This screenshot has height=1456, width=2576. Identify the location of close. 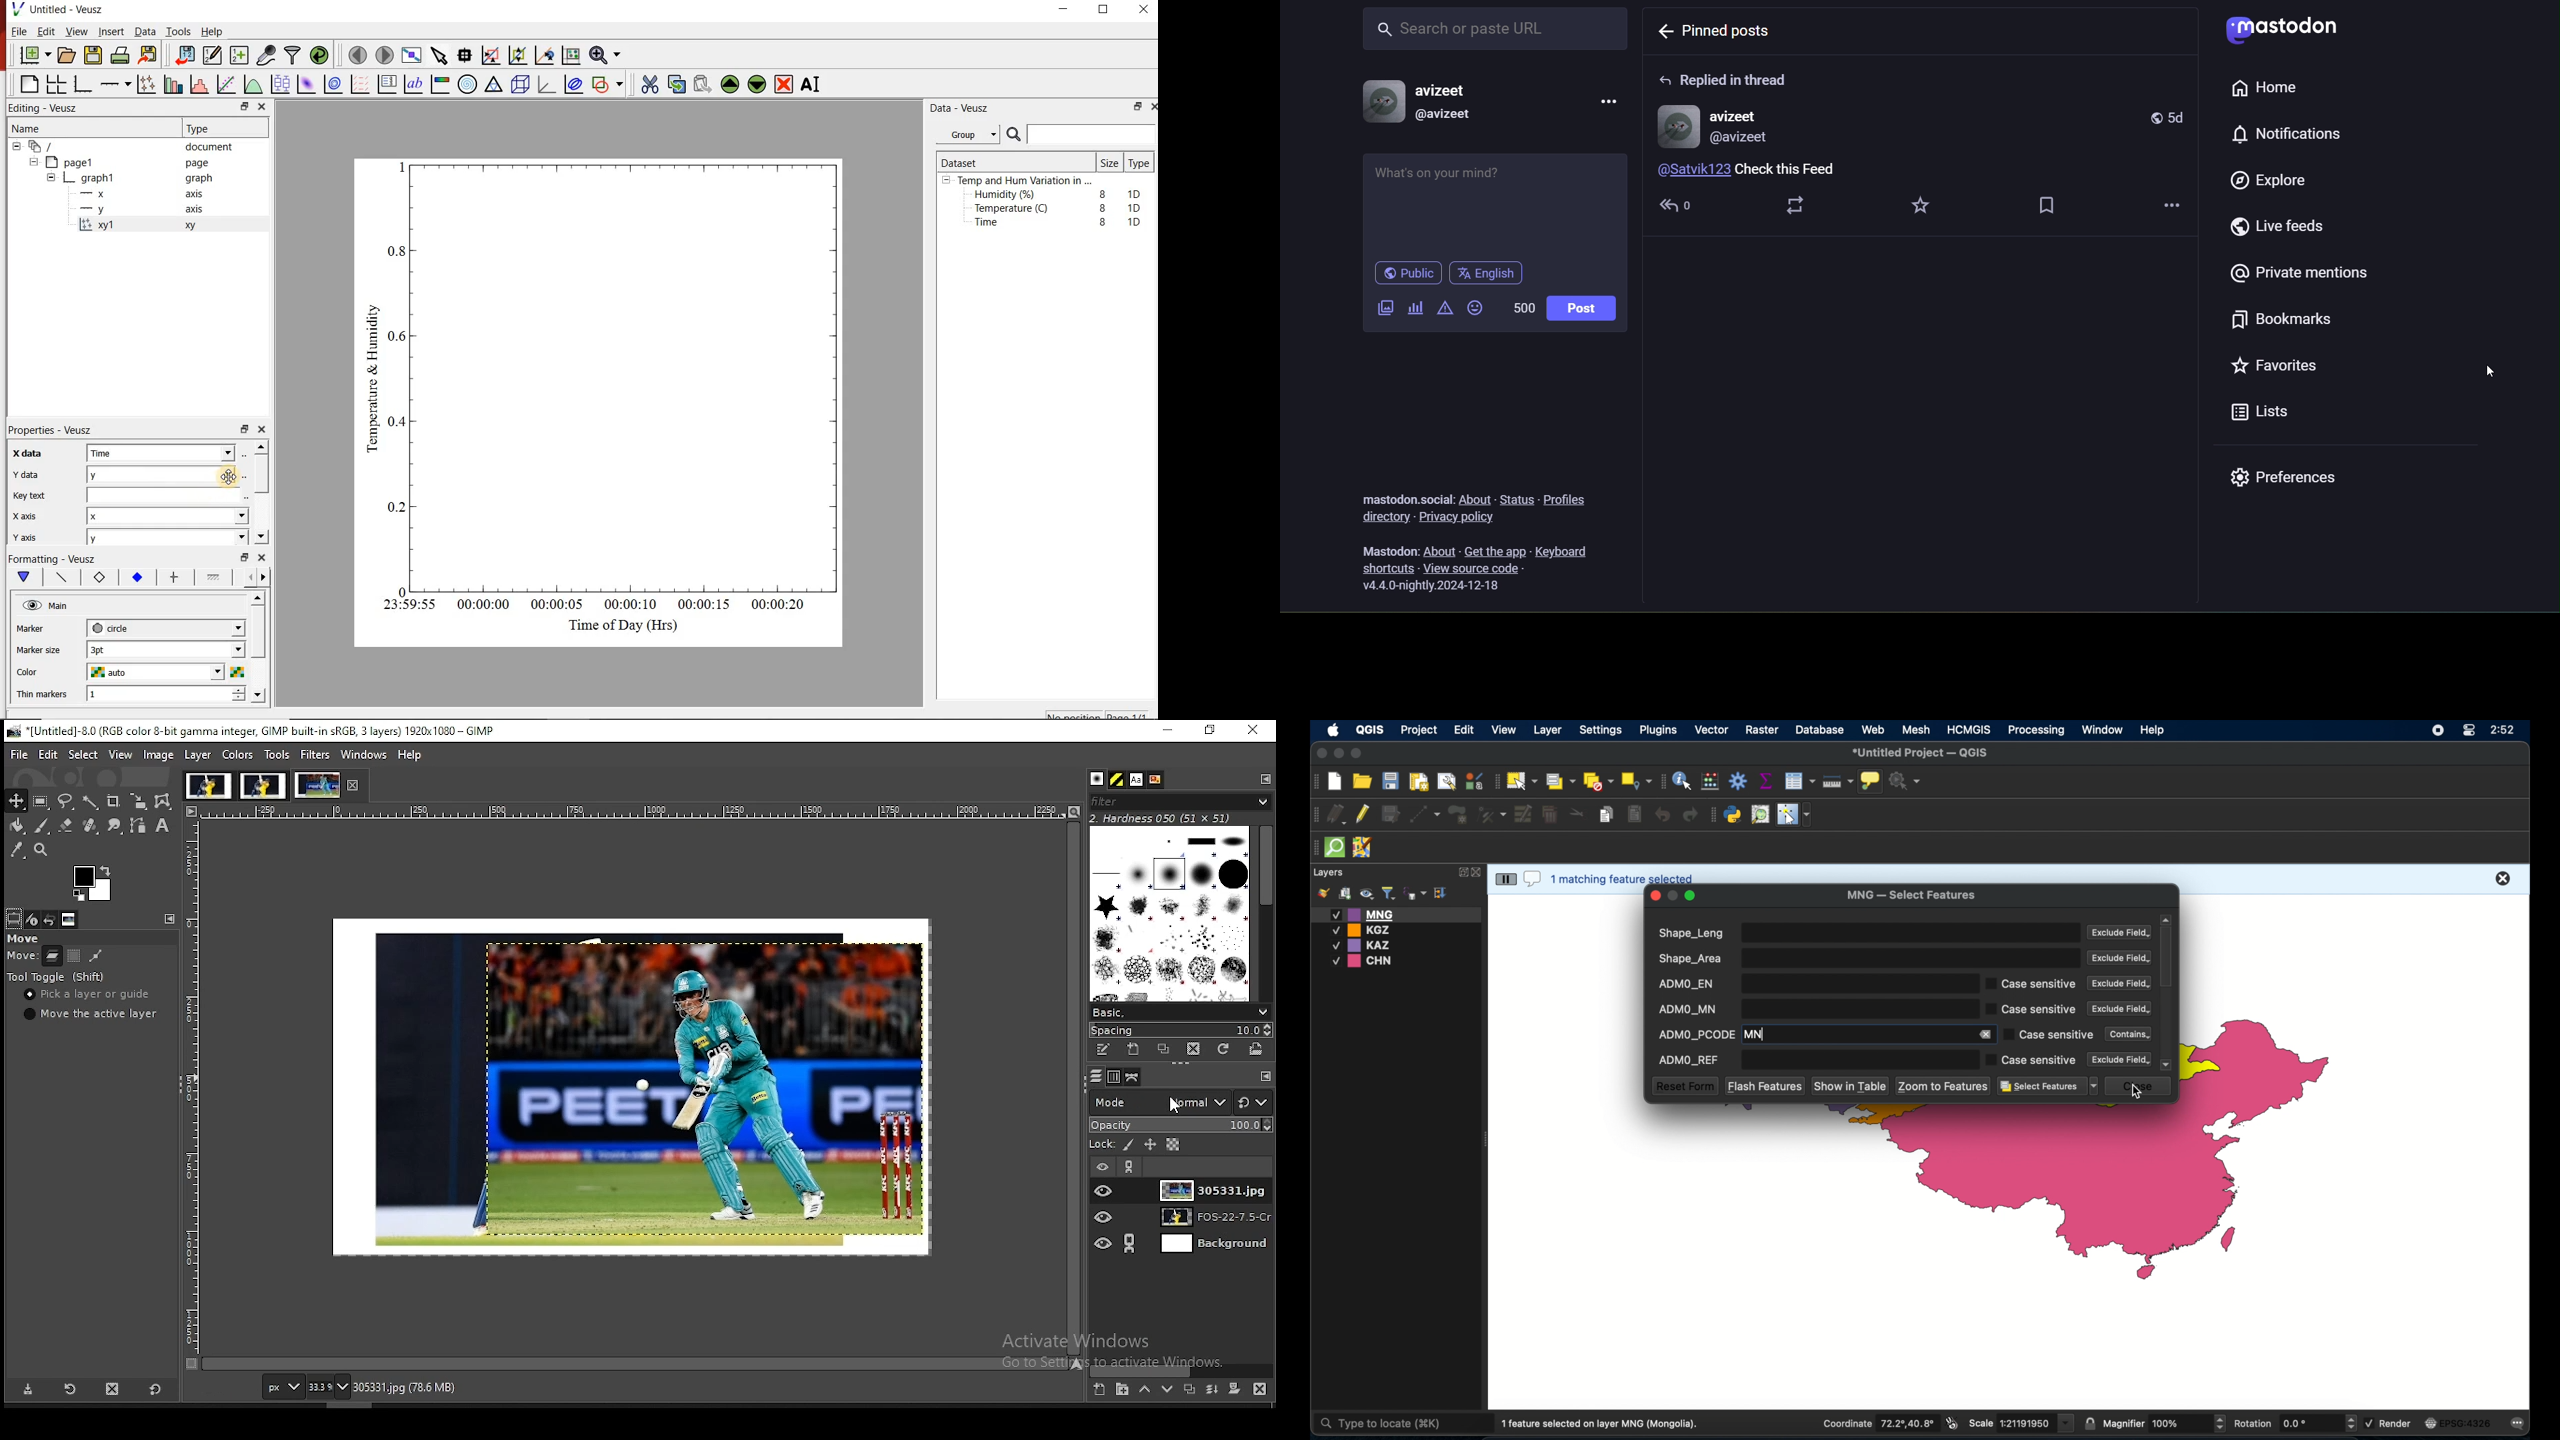
(263, 559).